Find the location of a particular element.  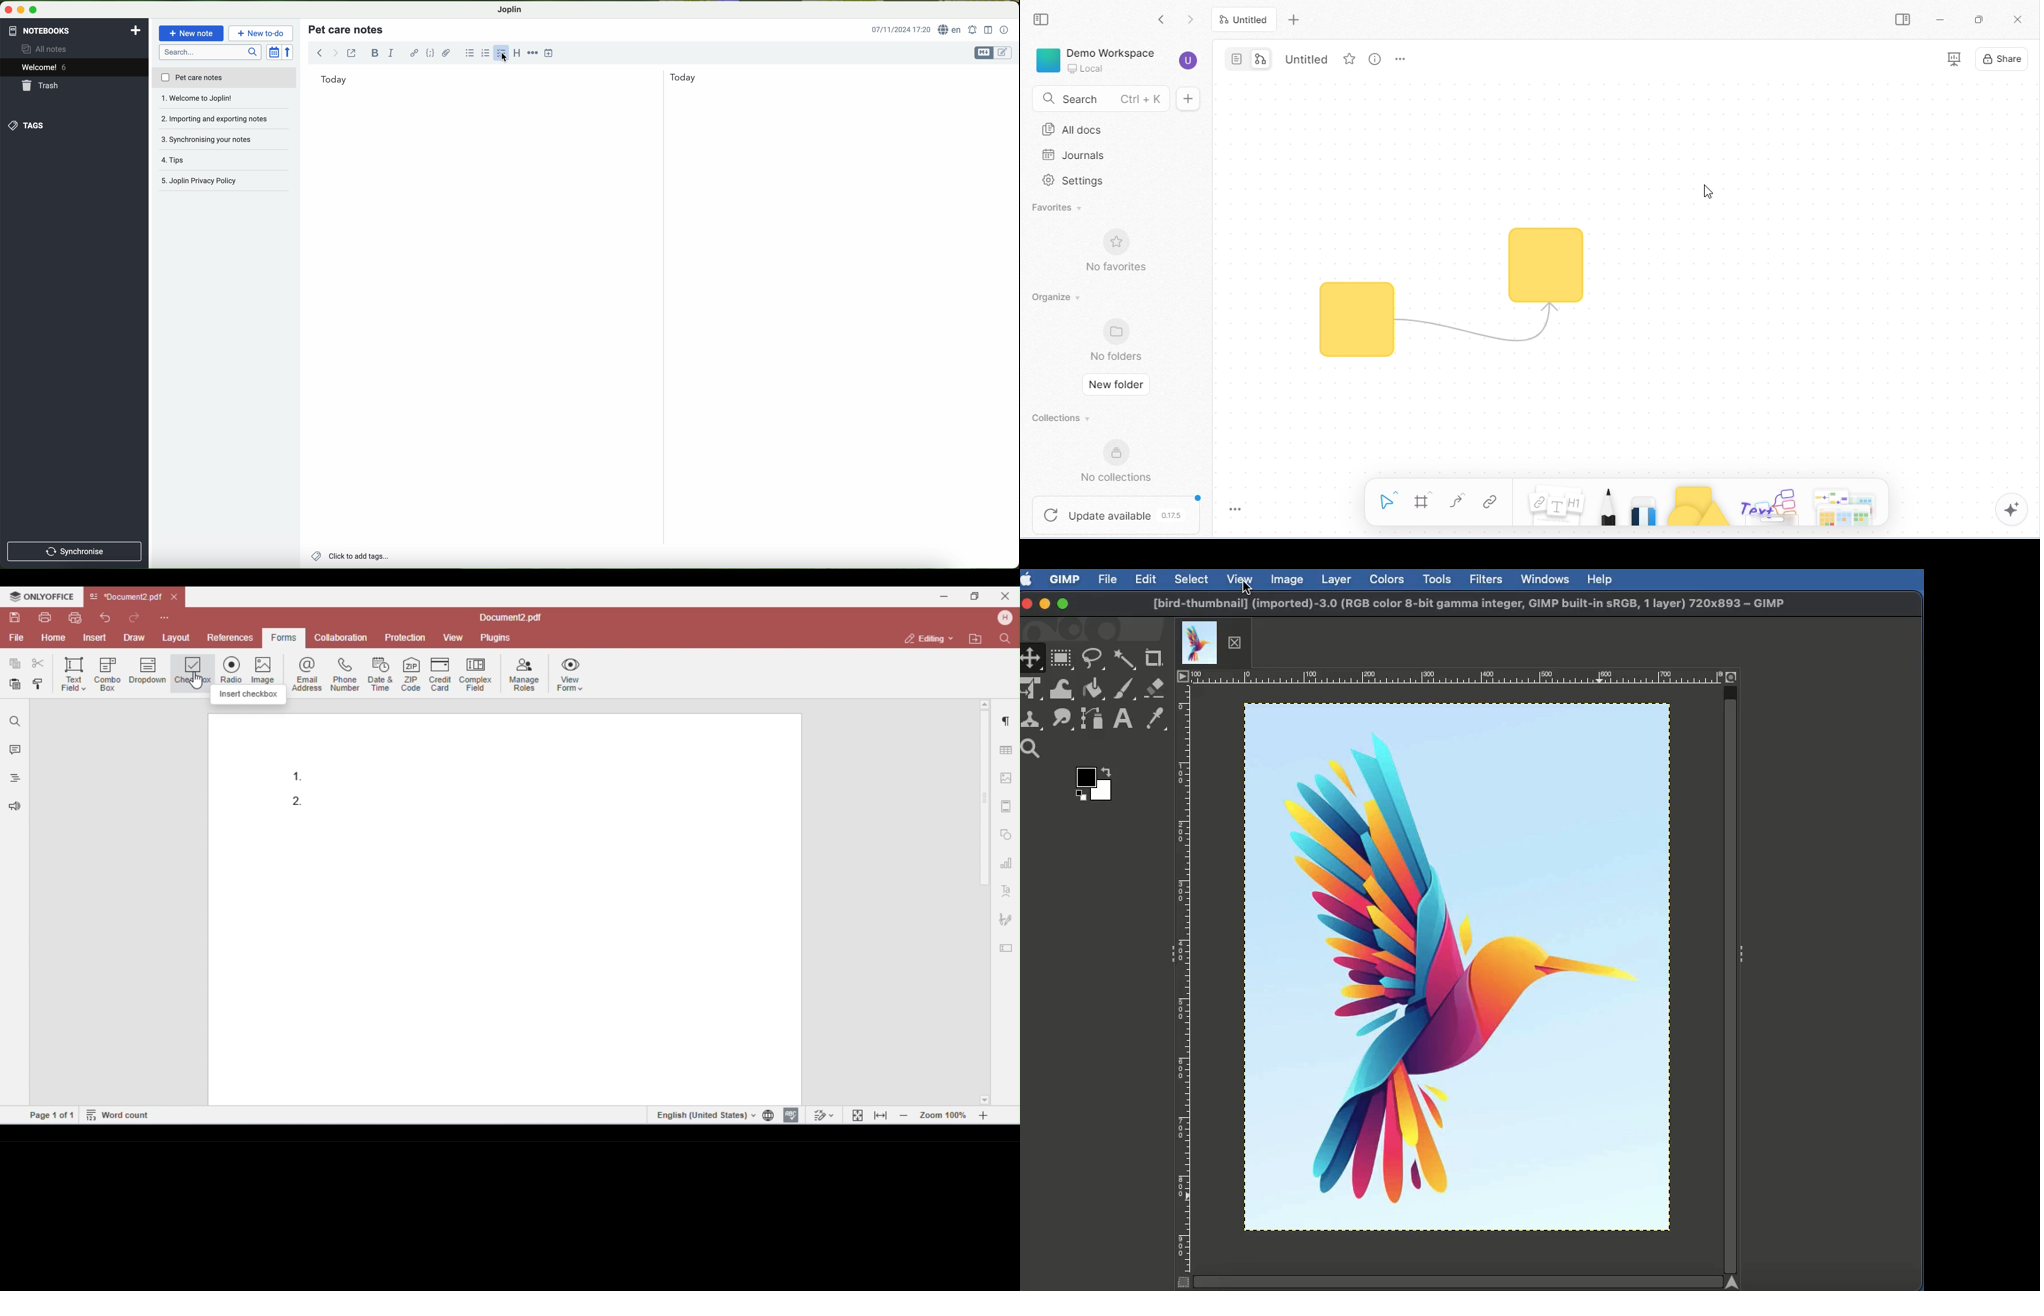

add is located at coordinates (136, 29).